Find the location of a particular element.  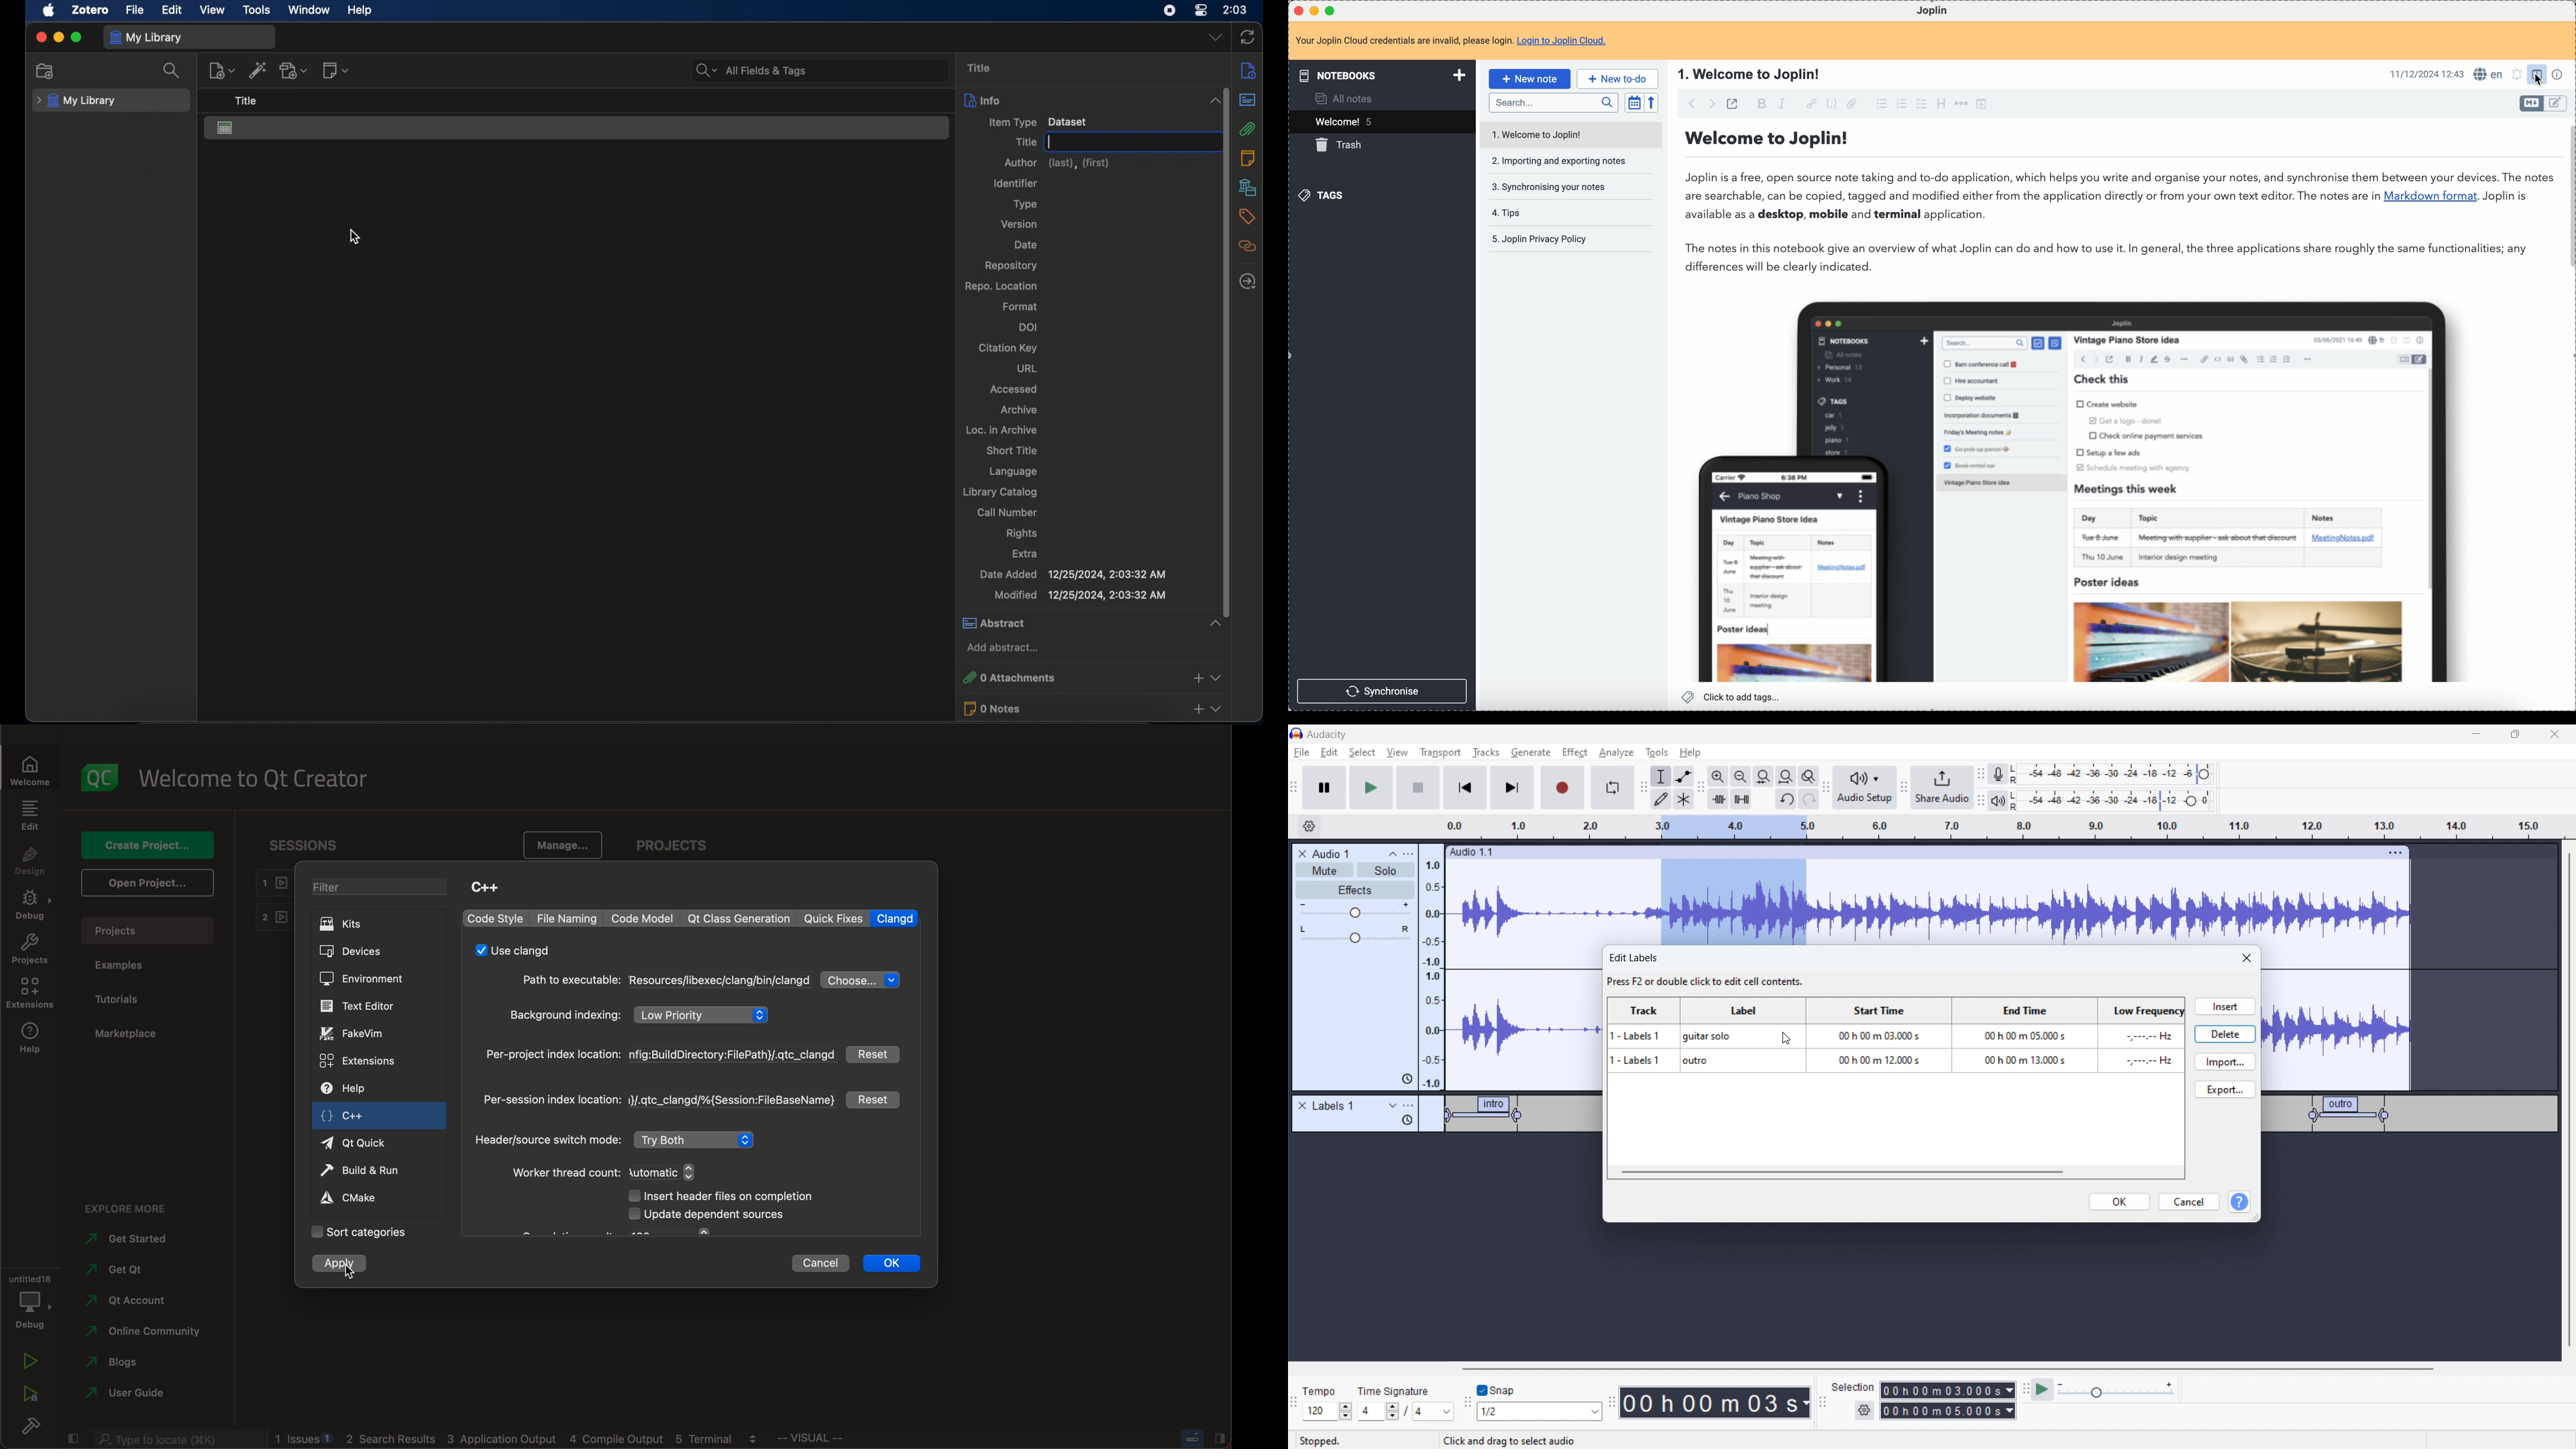

welcome is located at coordinates (27, 772).